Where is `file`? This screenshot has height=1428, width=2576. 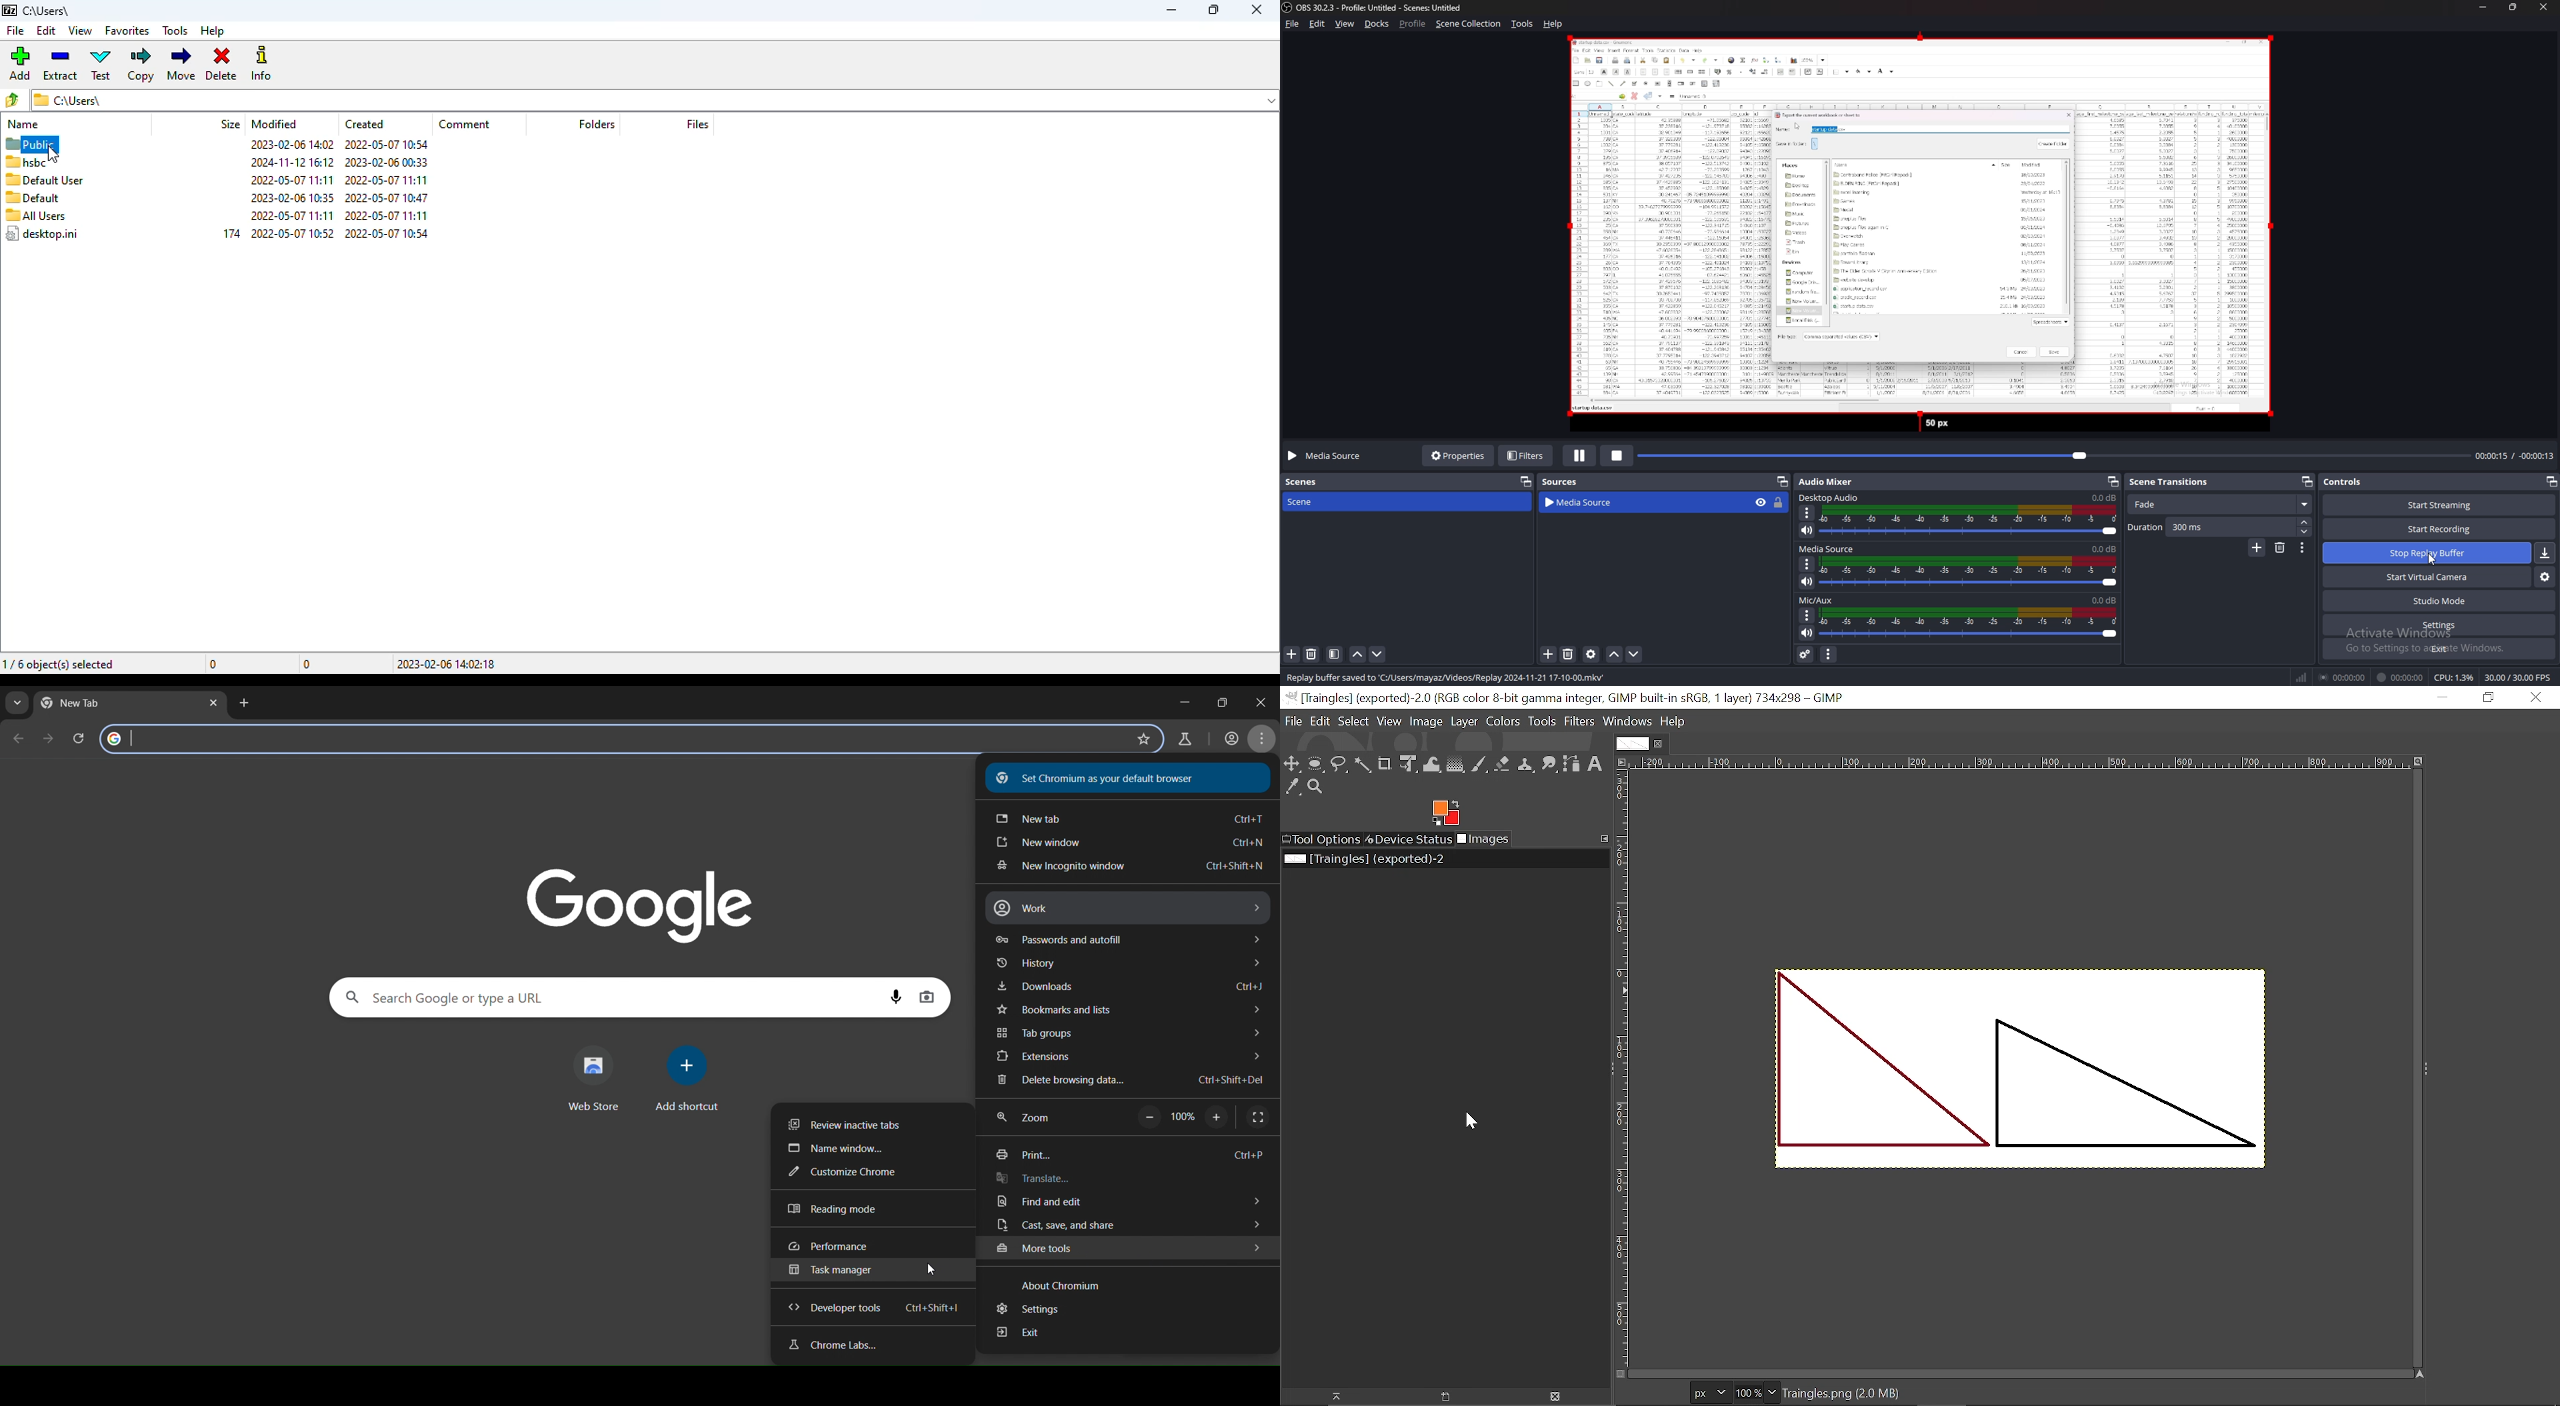 file is located at coordinates (1293, 23).